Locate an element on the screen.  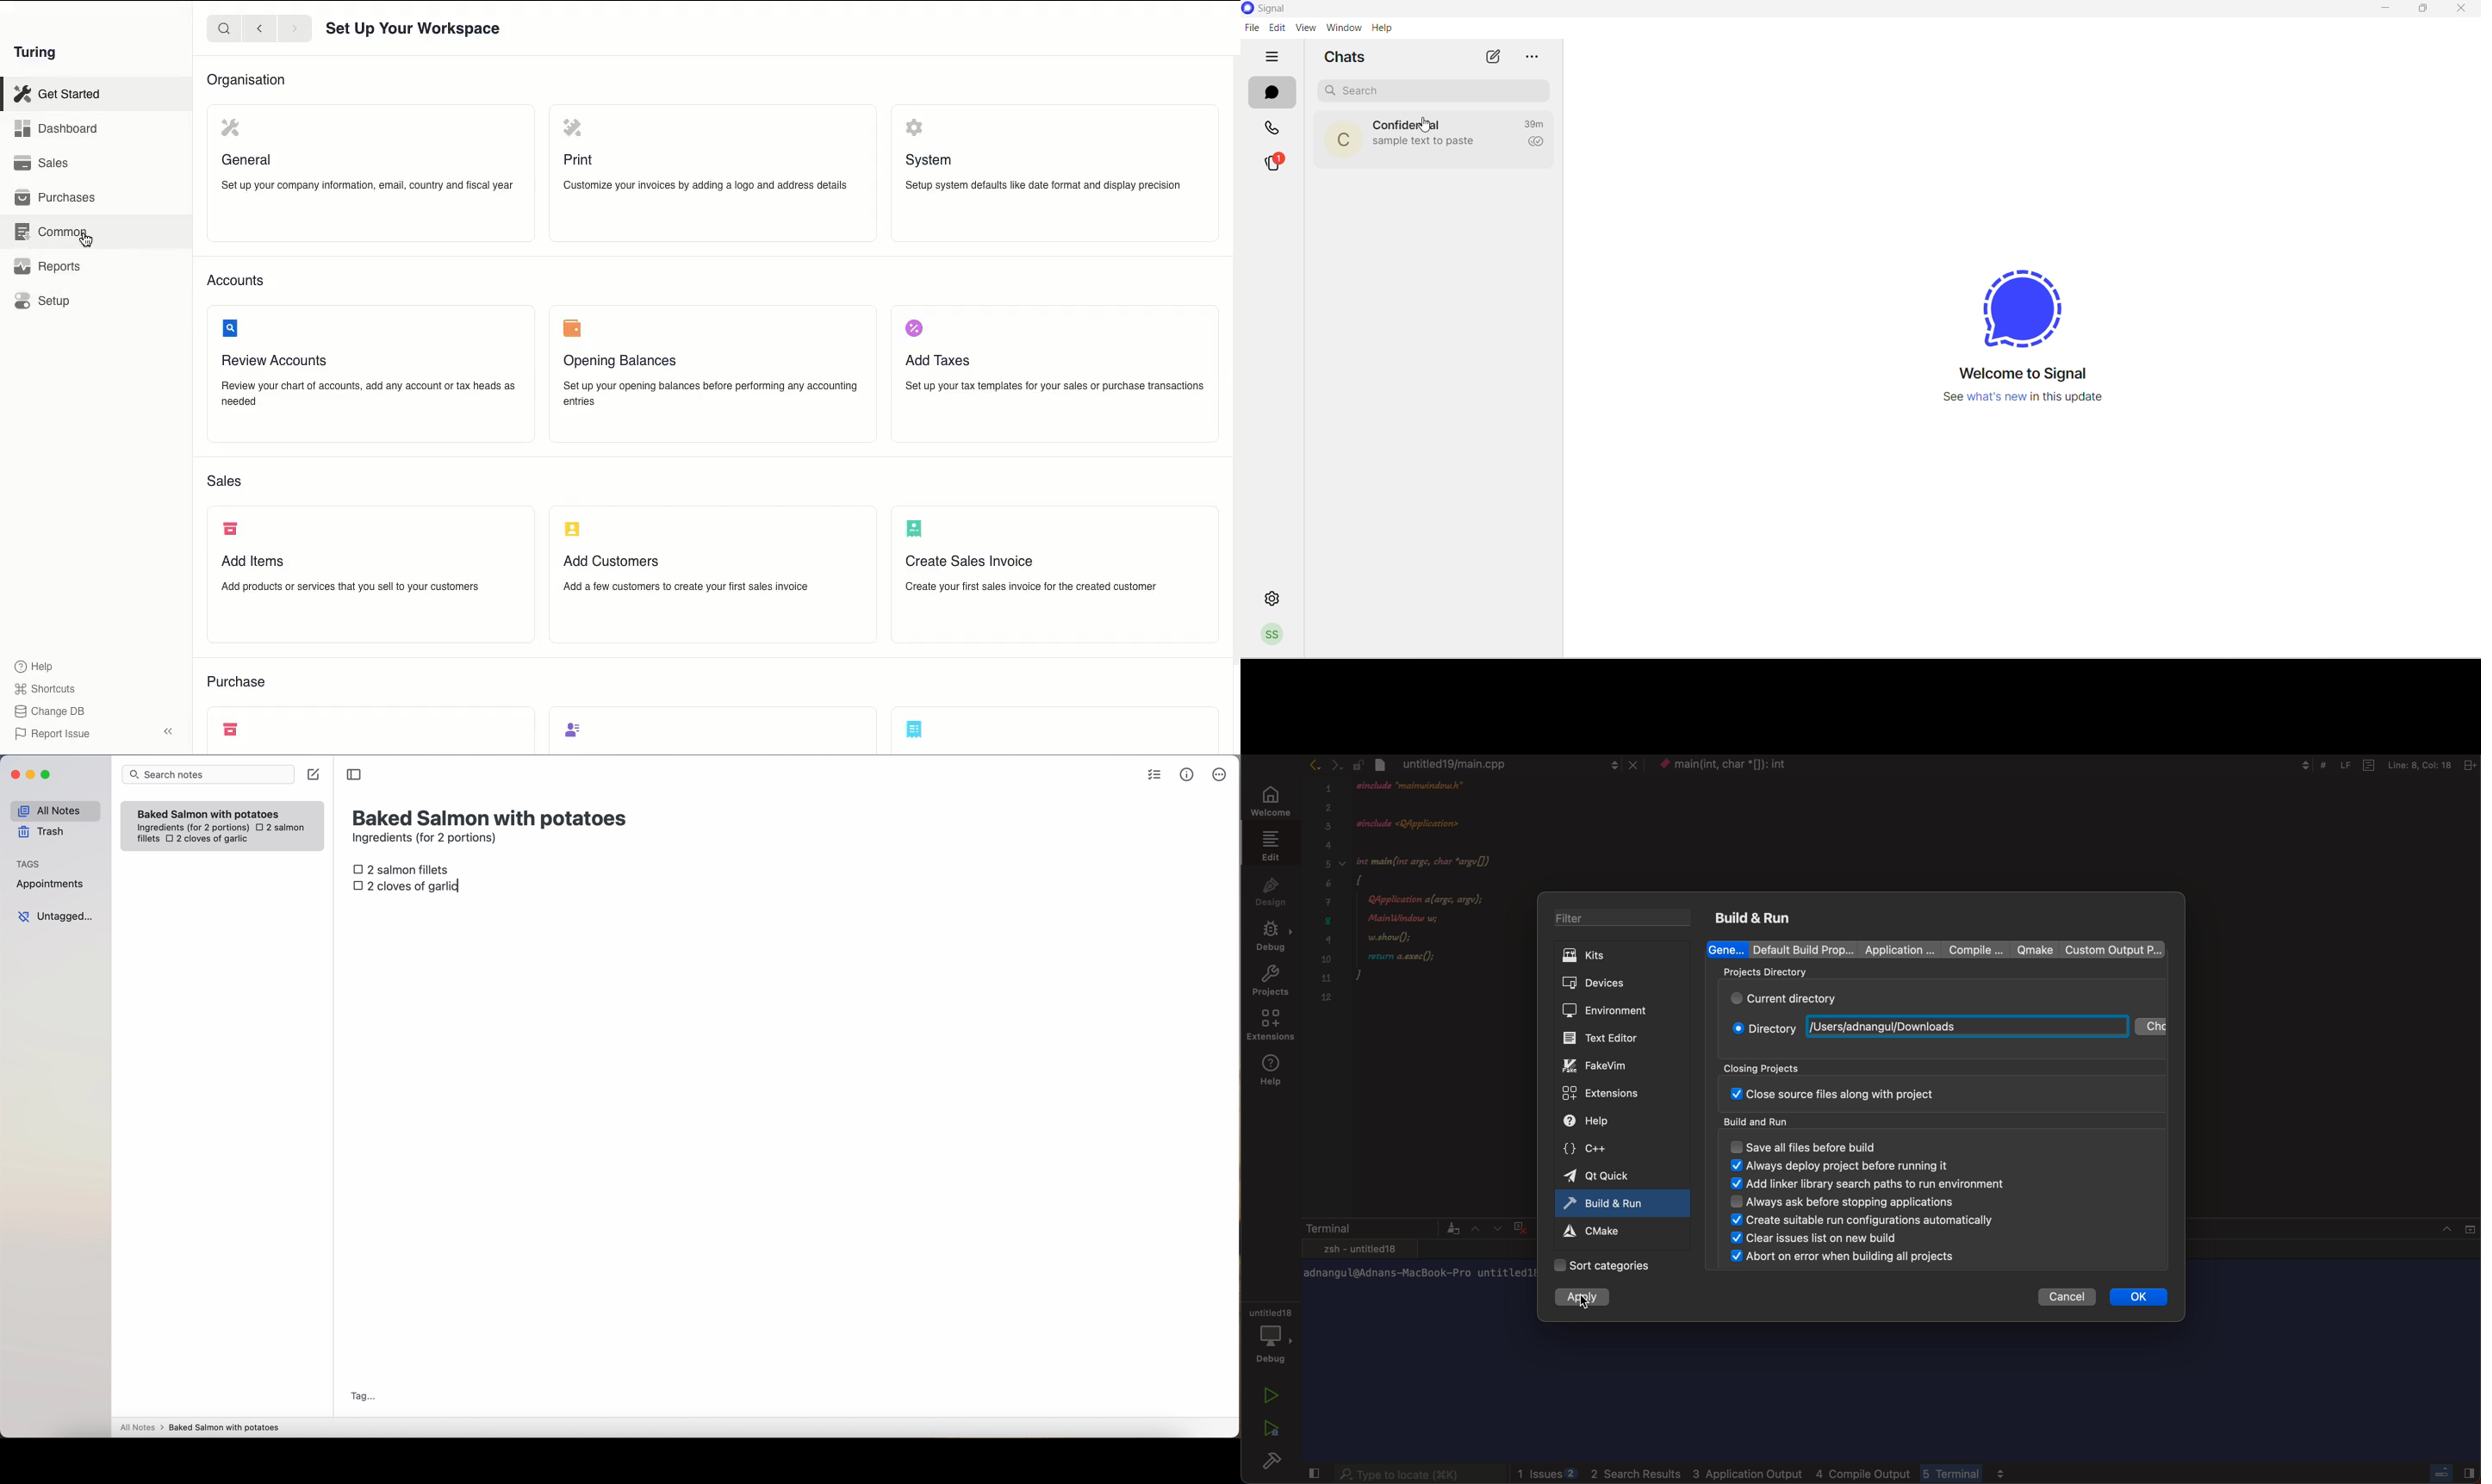
Sales is located at coordinates (44, 163).